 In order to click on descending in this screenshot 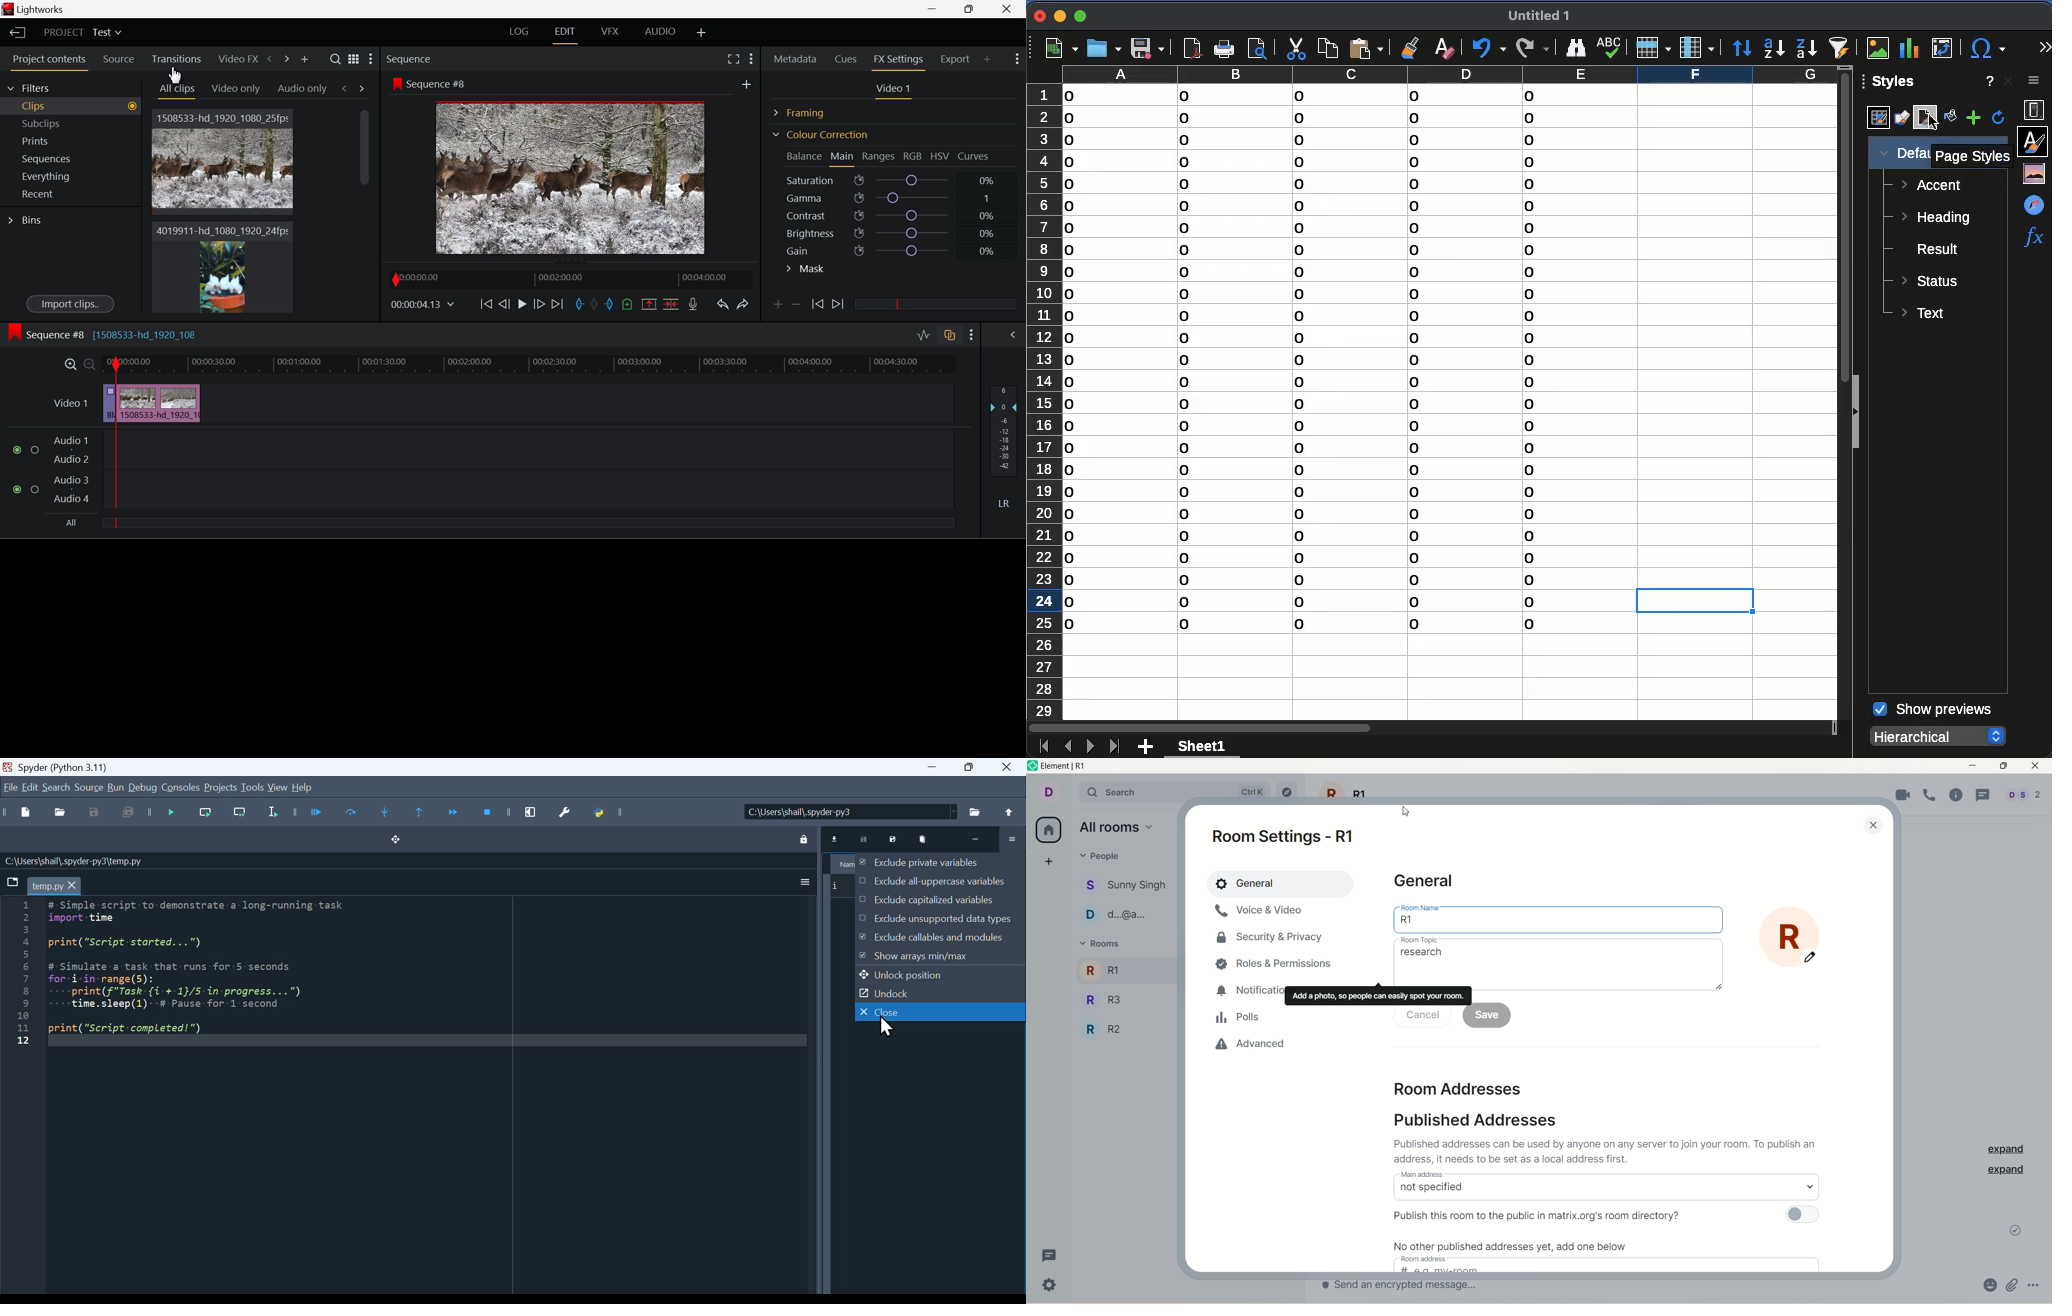, I will do `click(1806, 48)`.